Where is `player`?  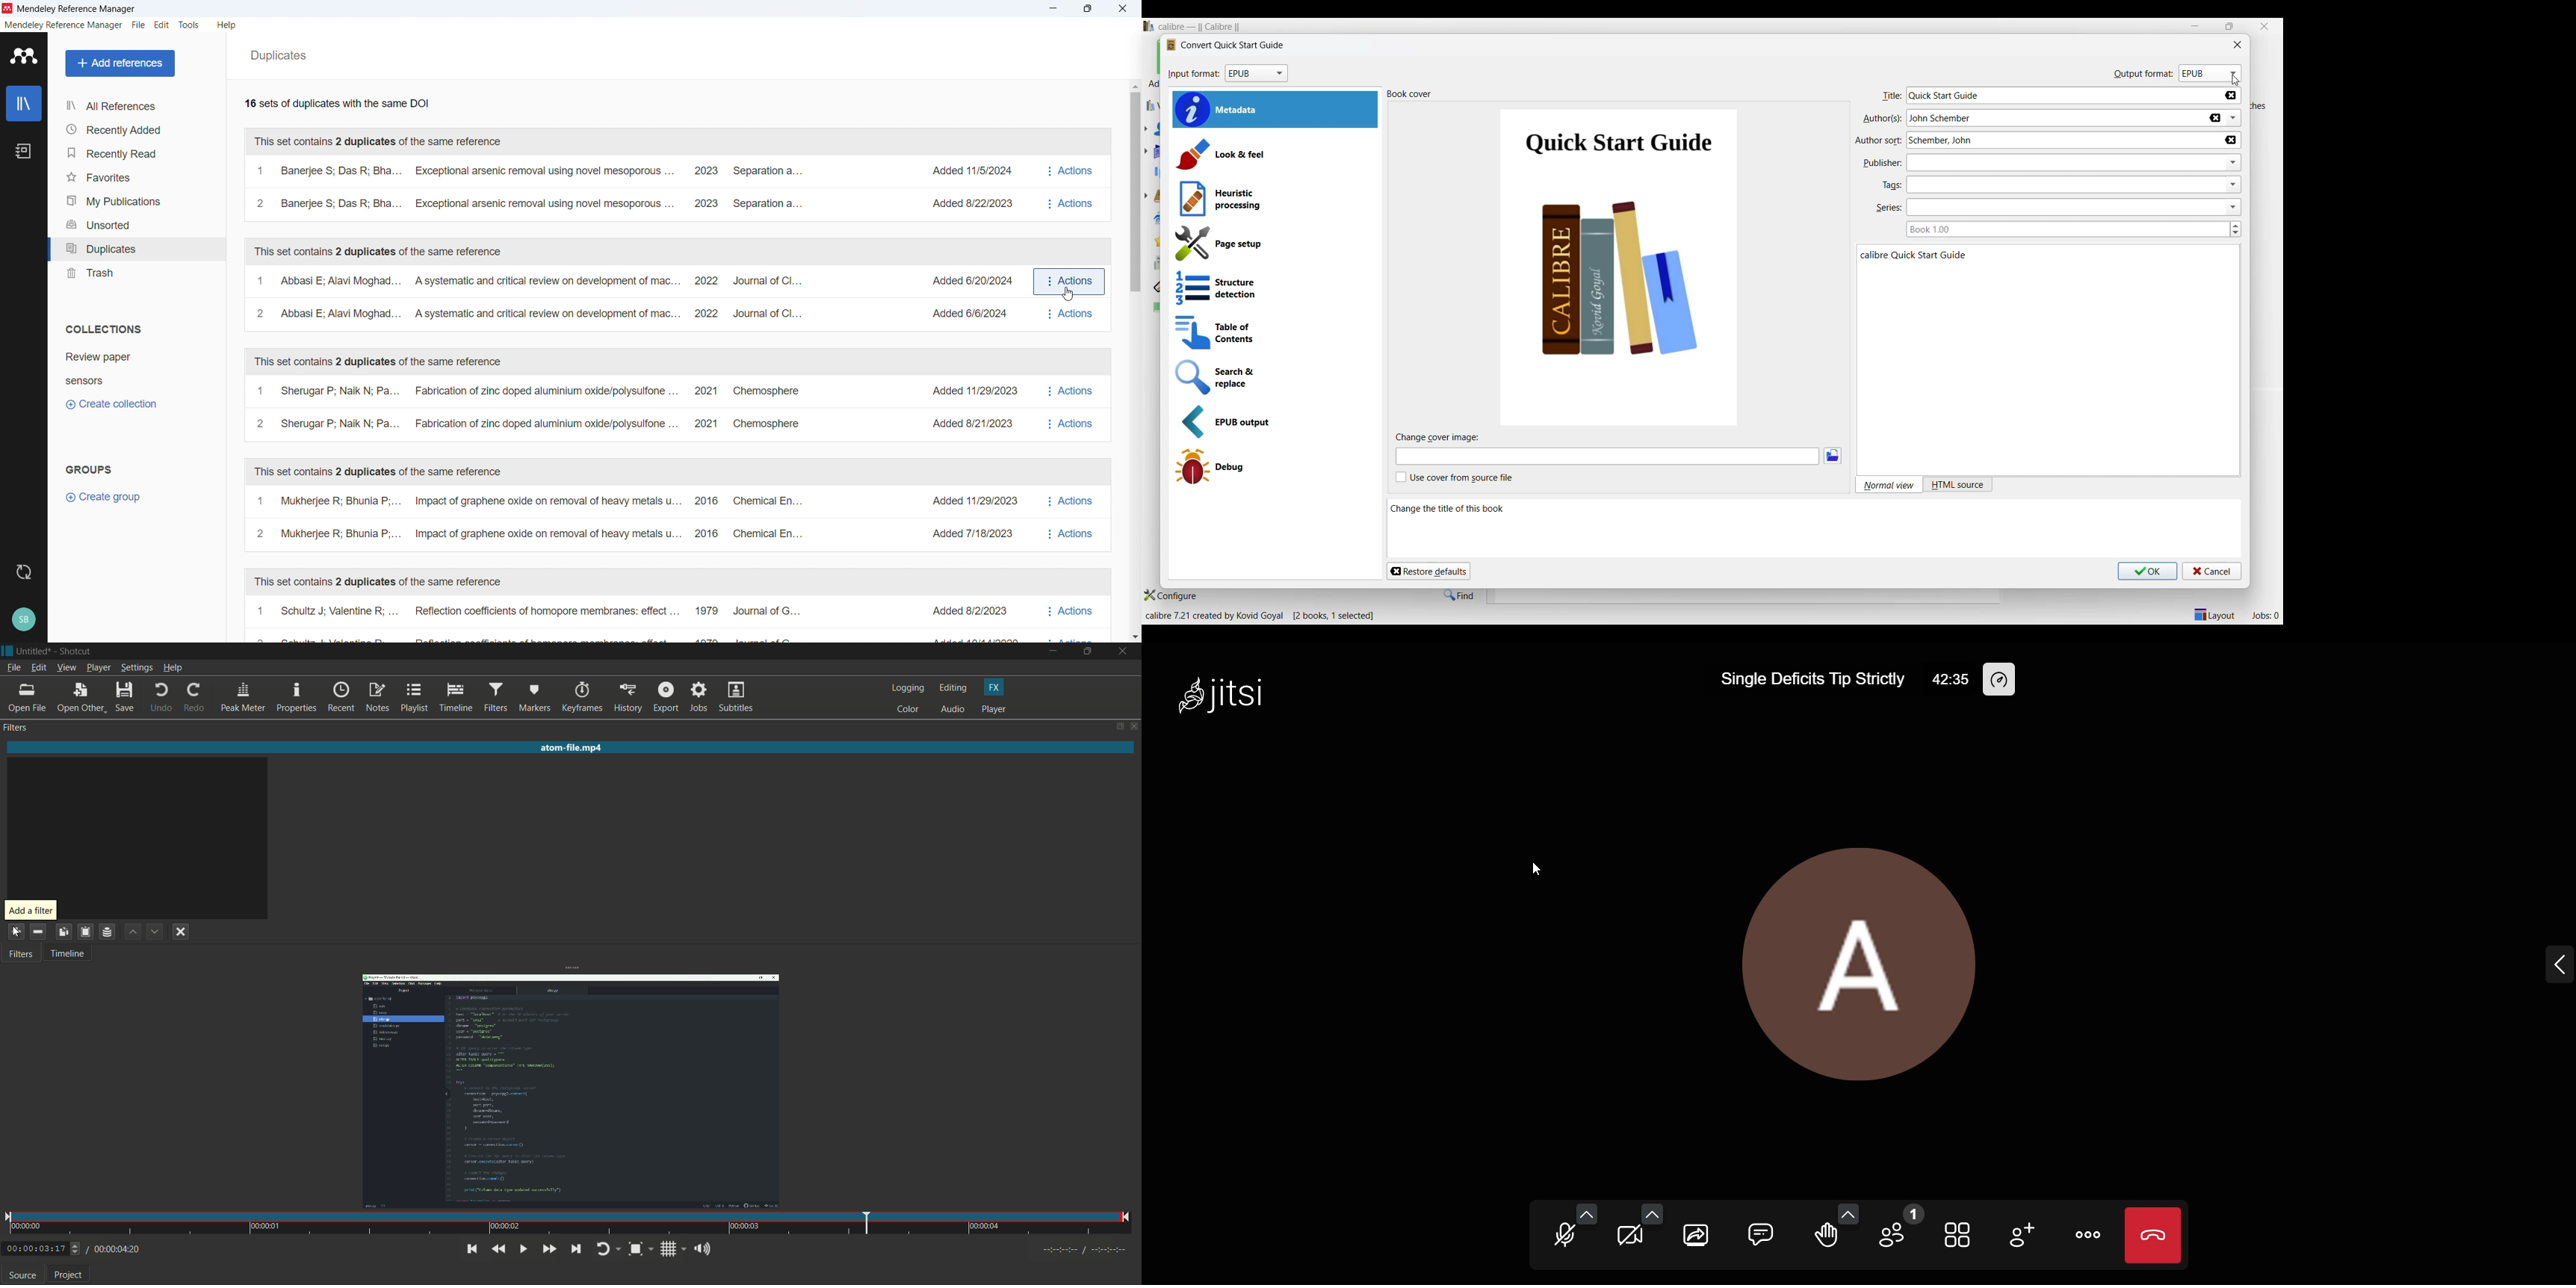 player is located at coordinates (996, 709).